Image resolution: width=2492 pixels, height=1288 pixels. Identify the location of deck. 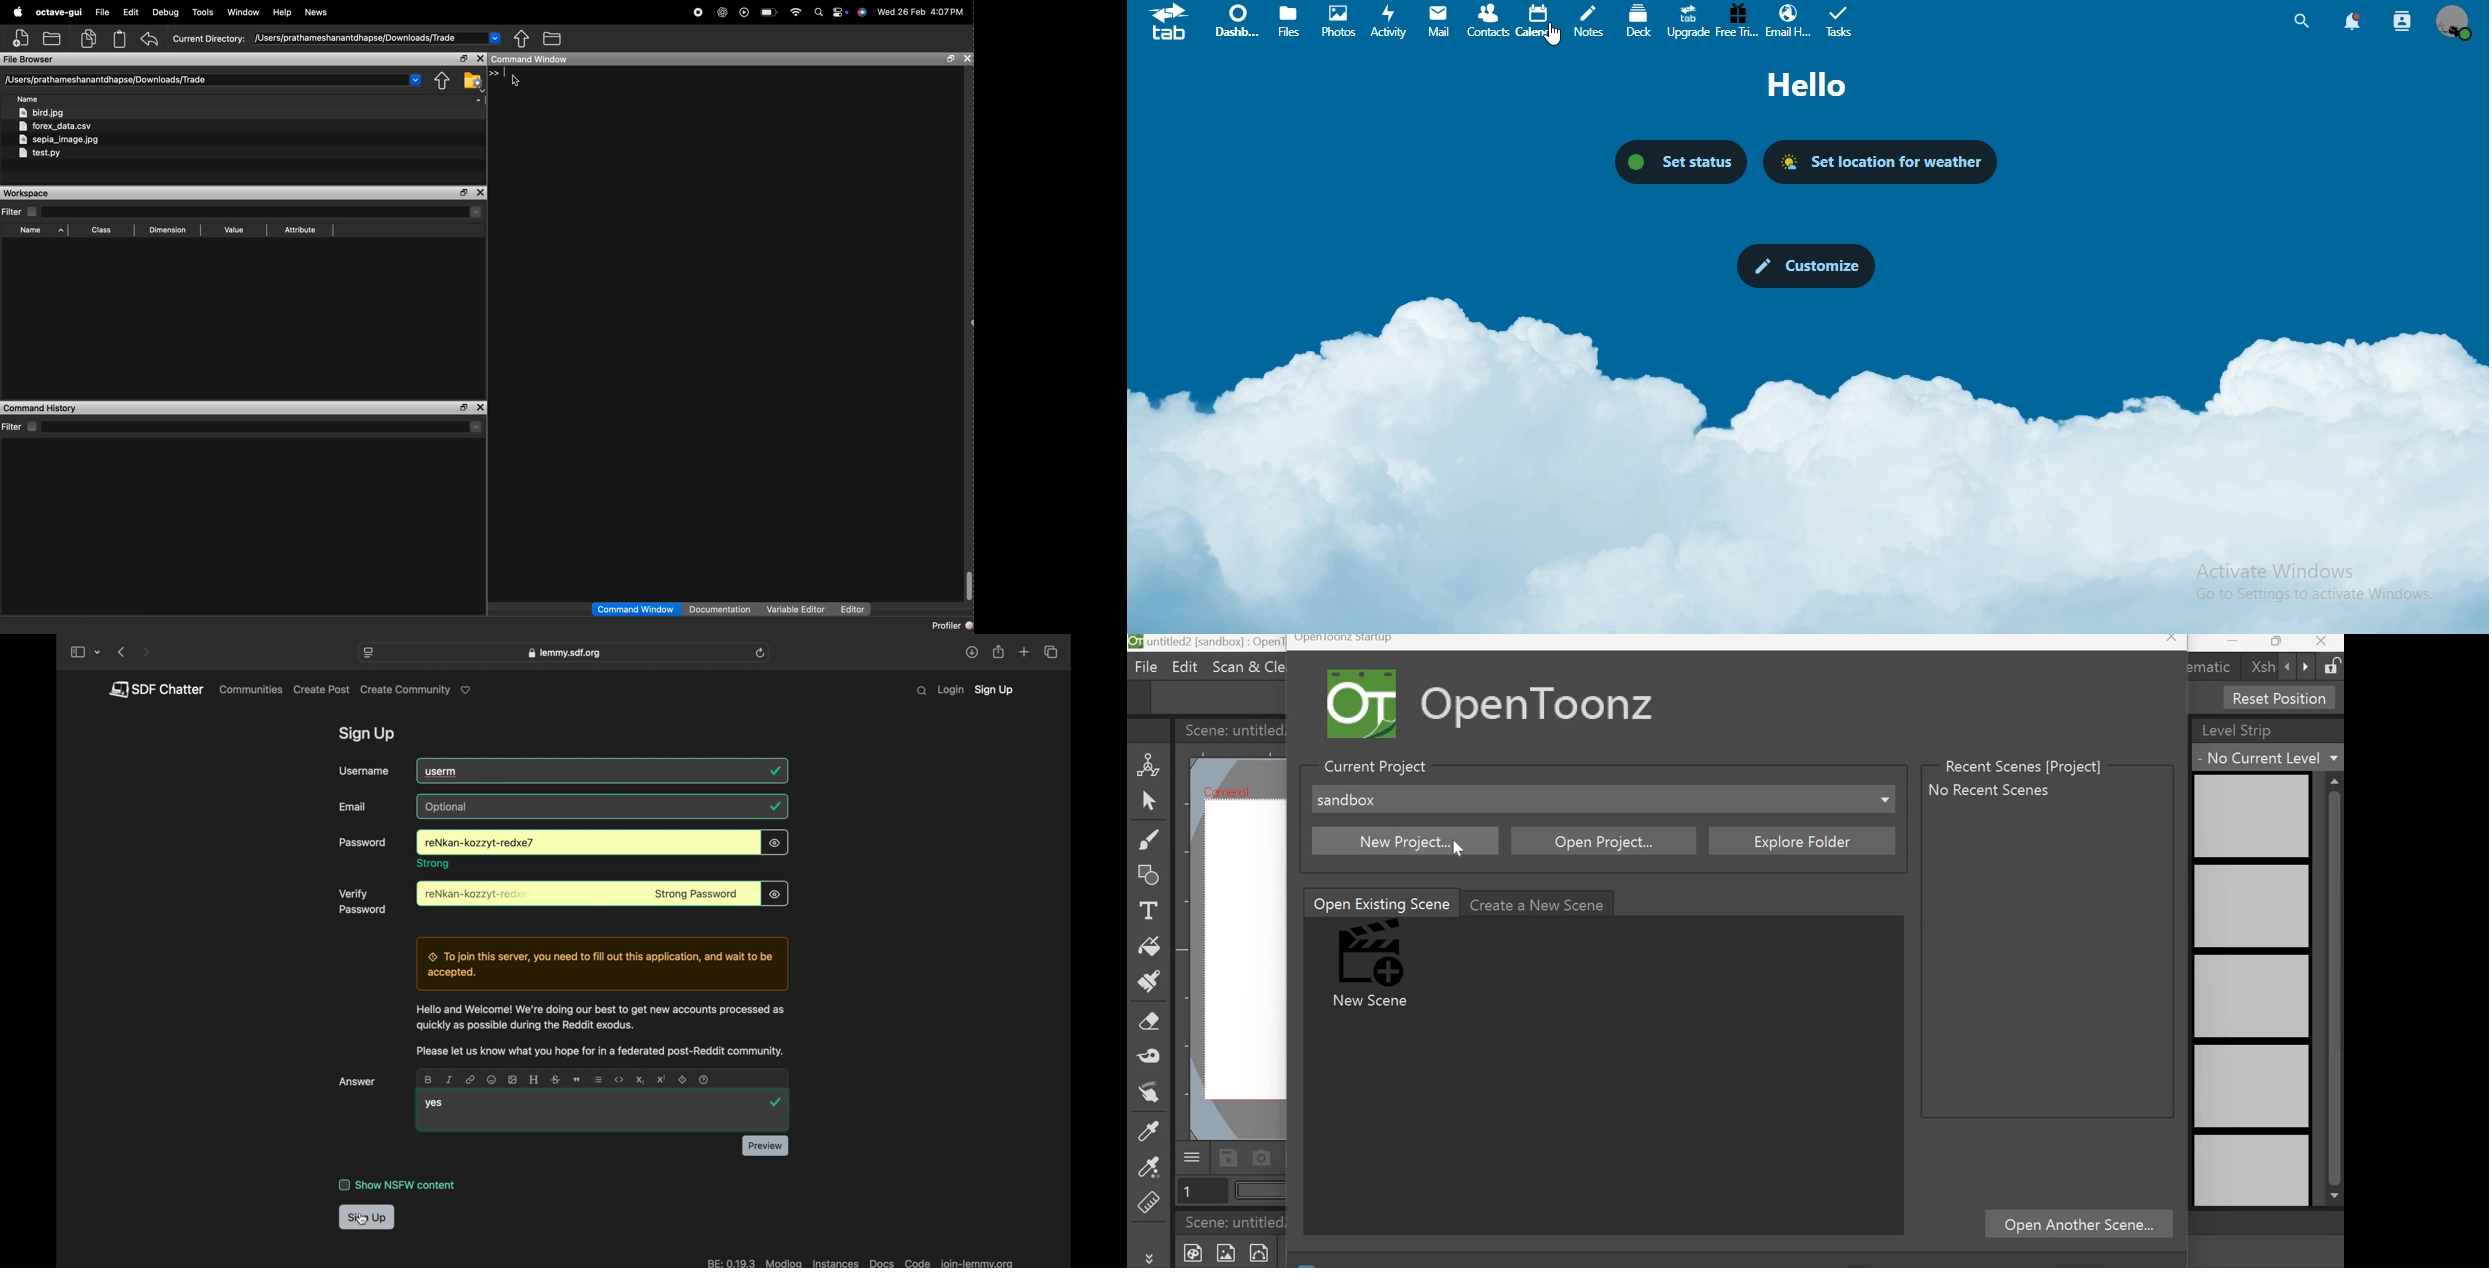
(1639, 20).